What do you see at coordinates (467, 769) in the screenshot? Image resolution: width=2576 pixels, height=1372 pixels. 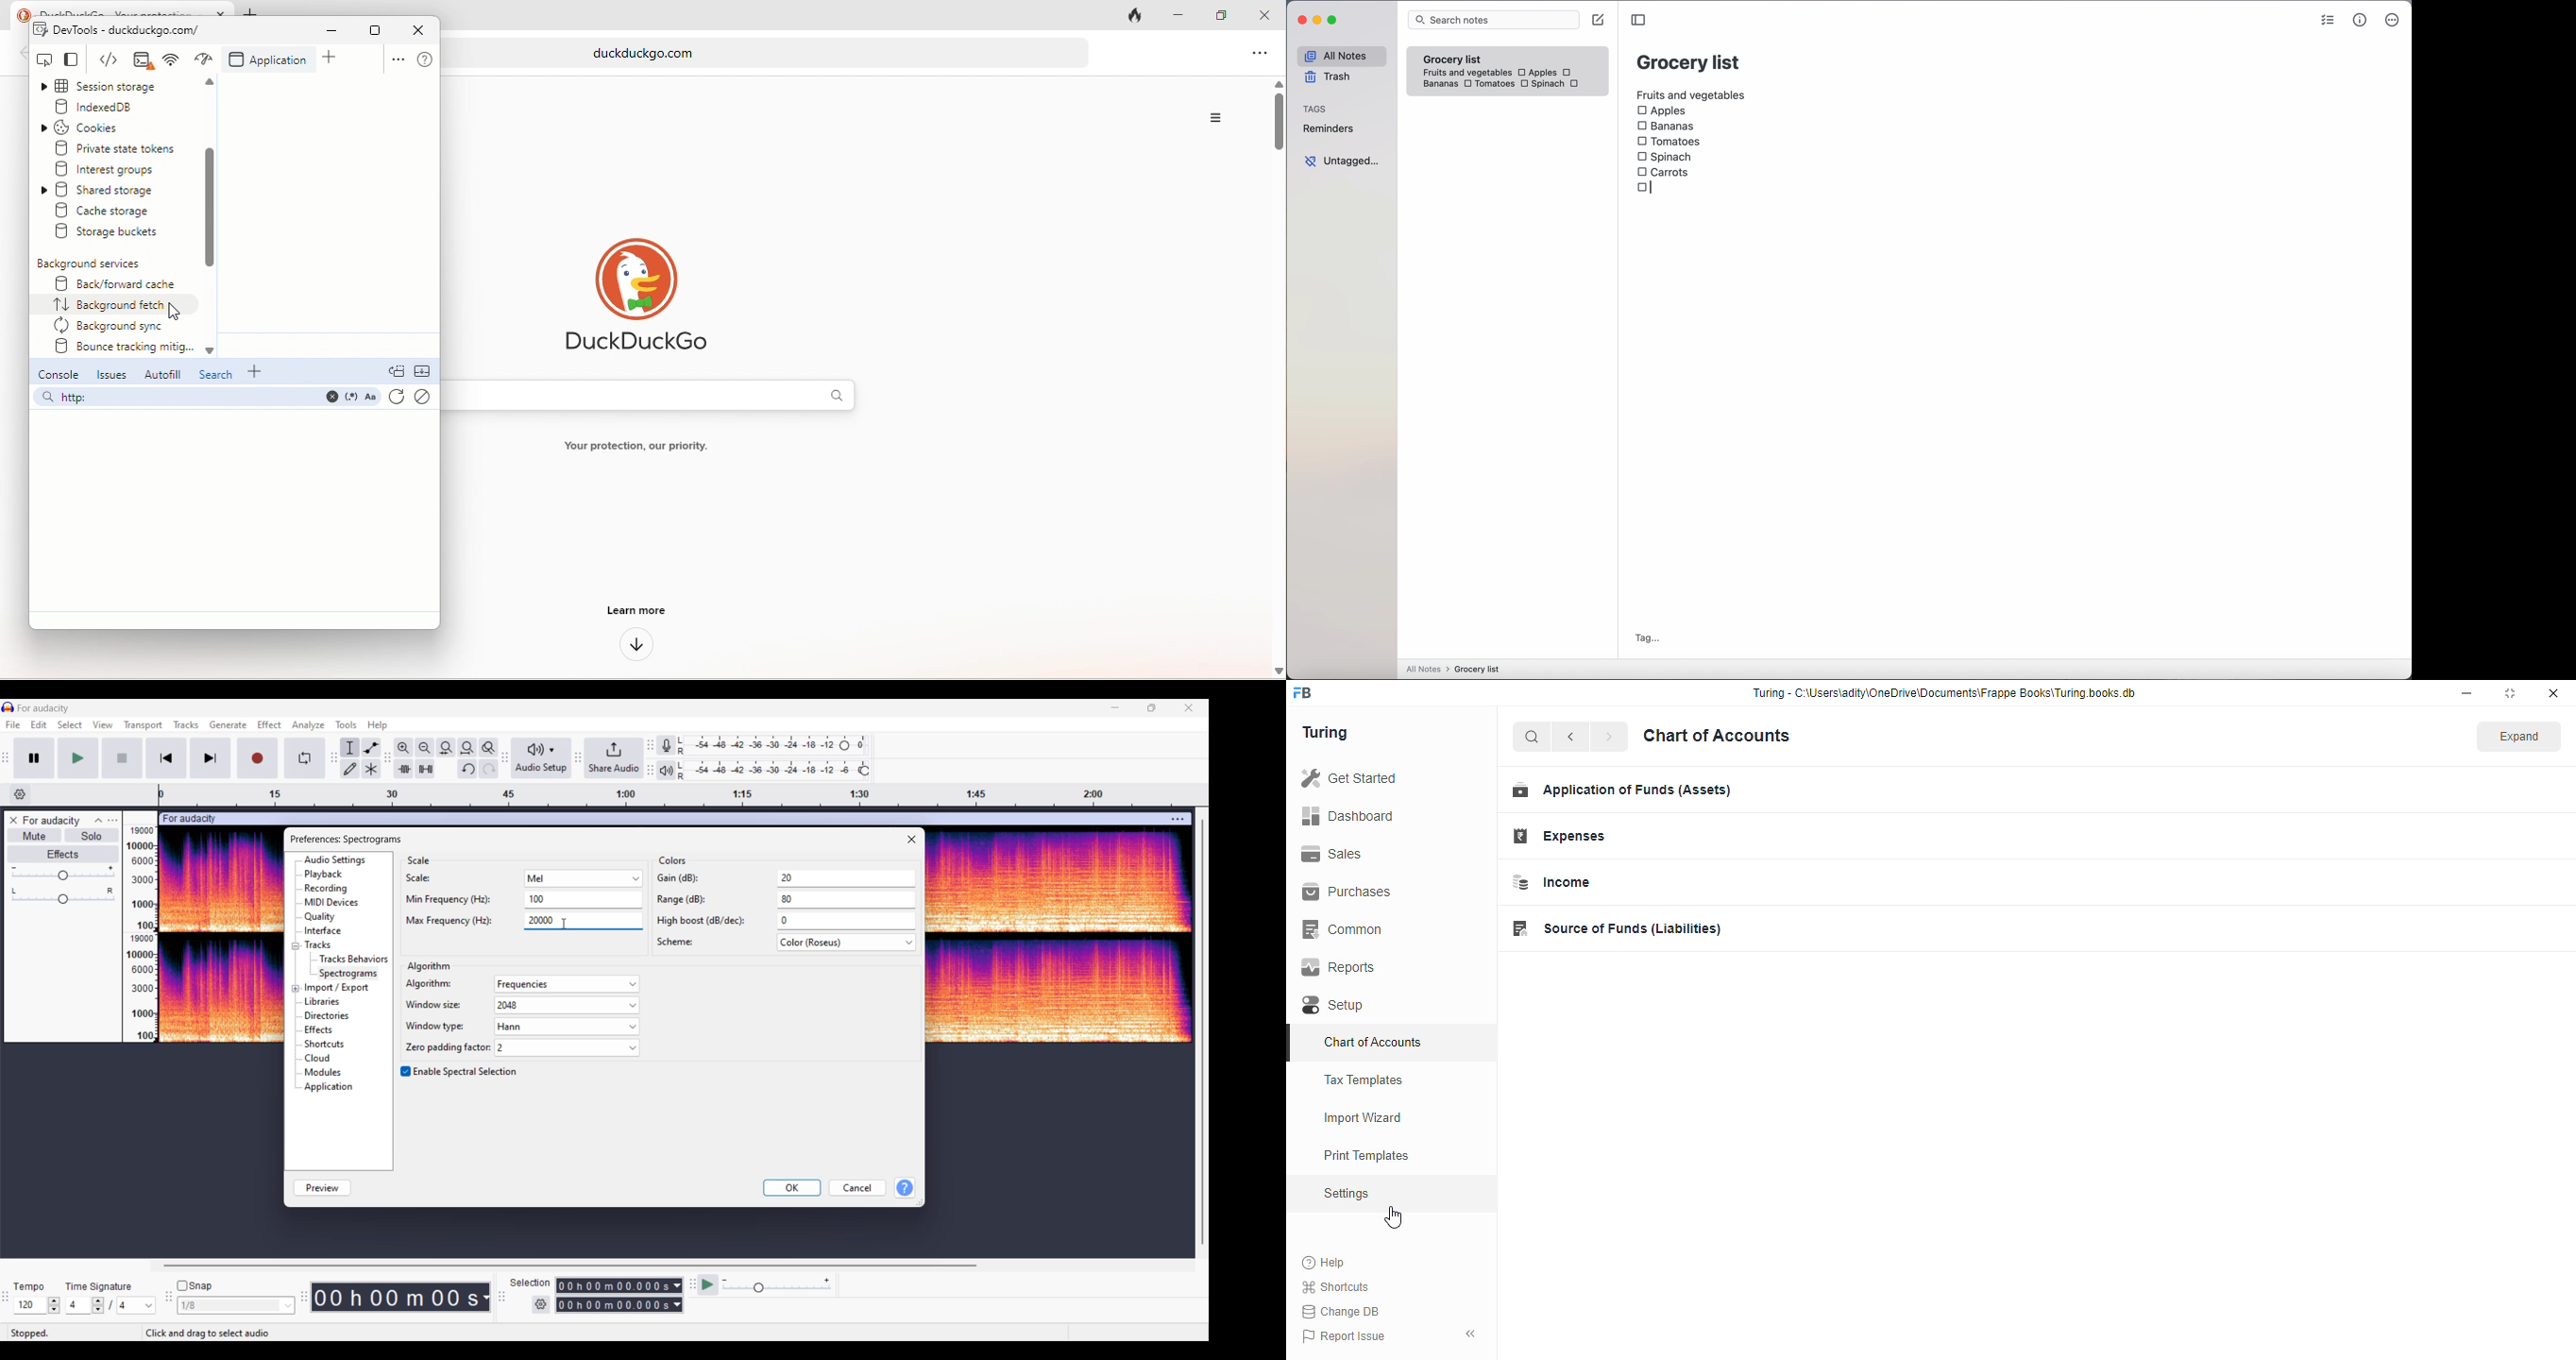 I see `Undo` at bounding box center [467, 769].